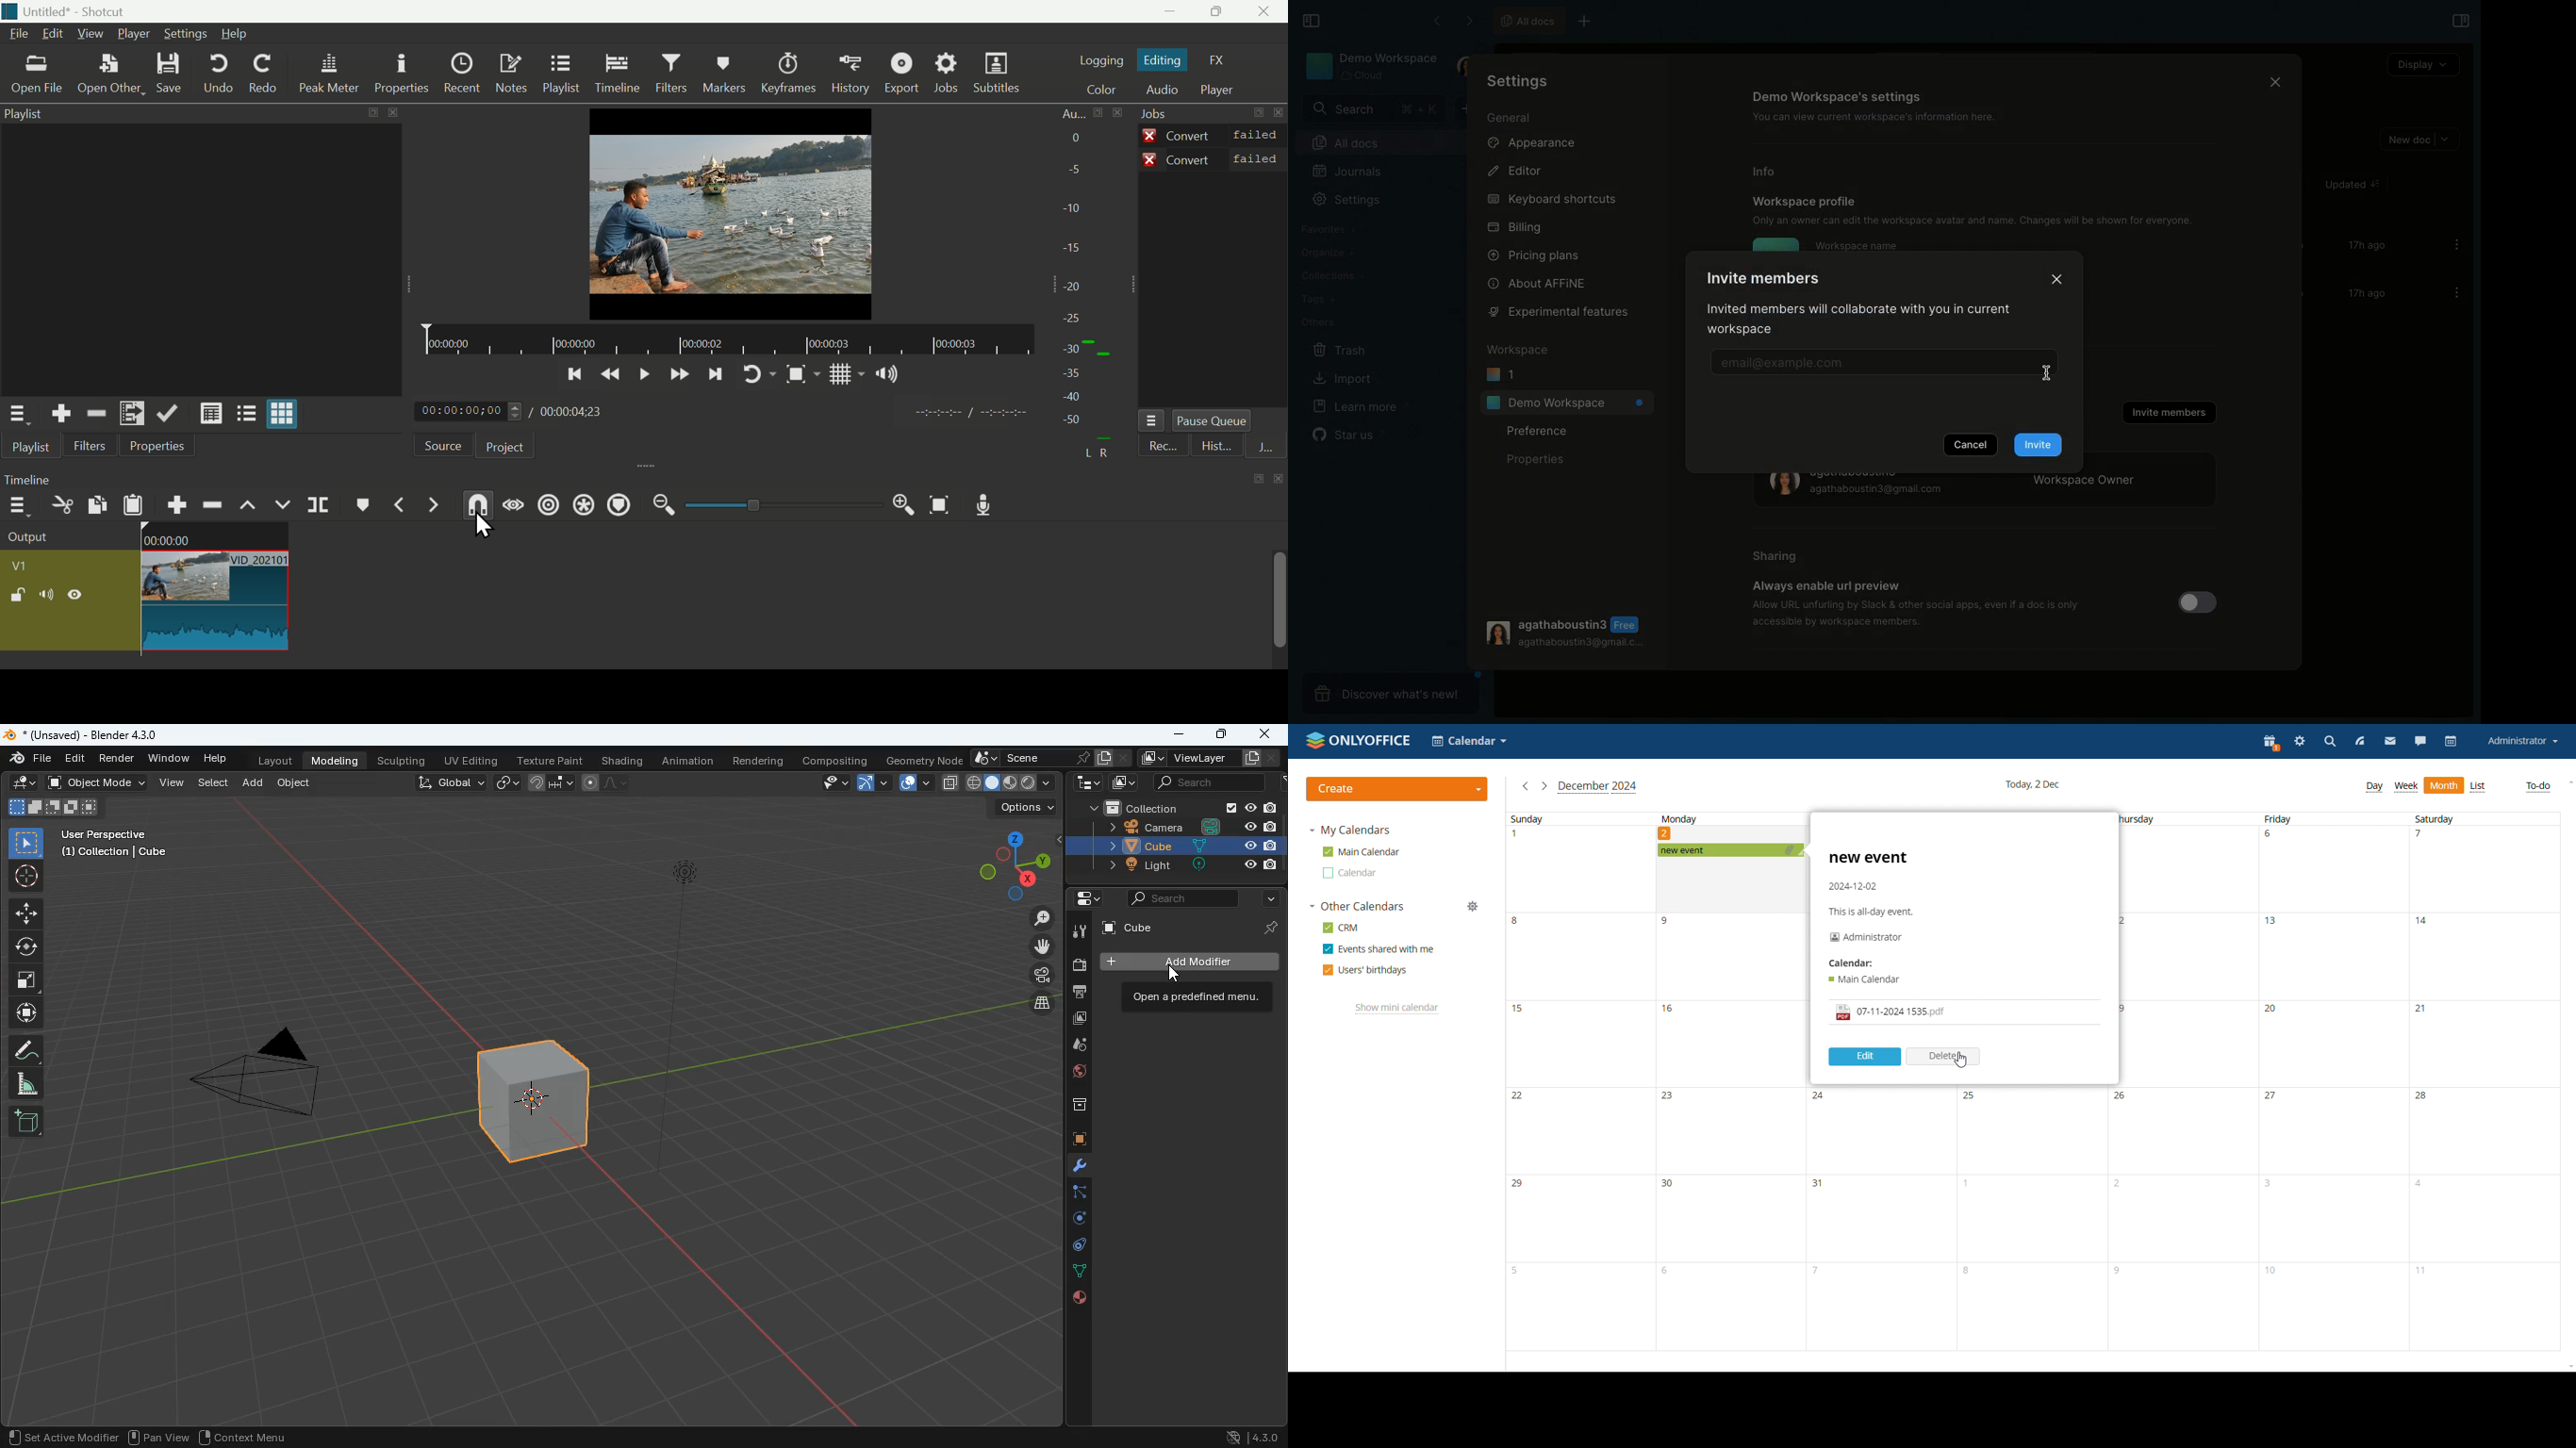  What do you see at coordinates (1874, 912) in the screenshot?
I see `This is all-day event.` at bounding box center [1874, 912].